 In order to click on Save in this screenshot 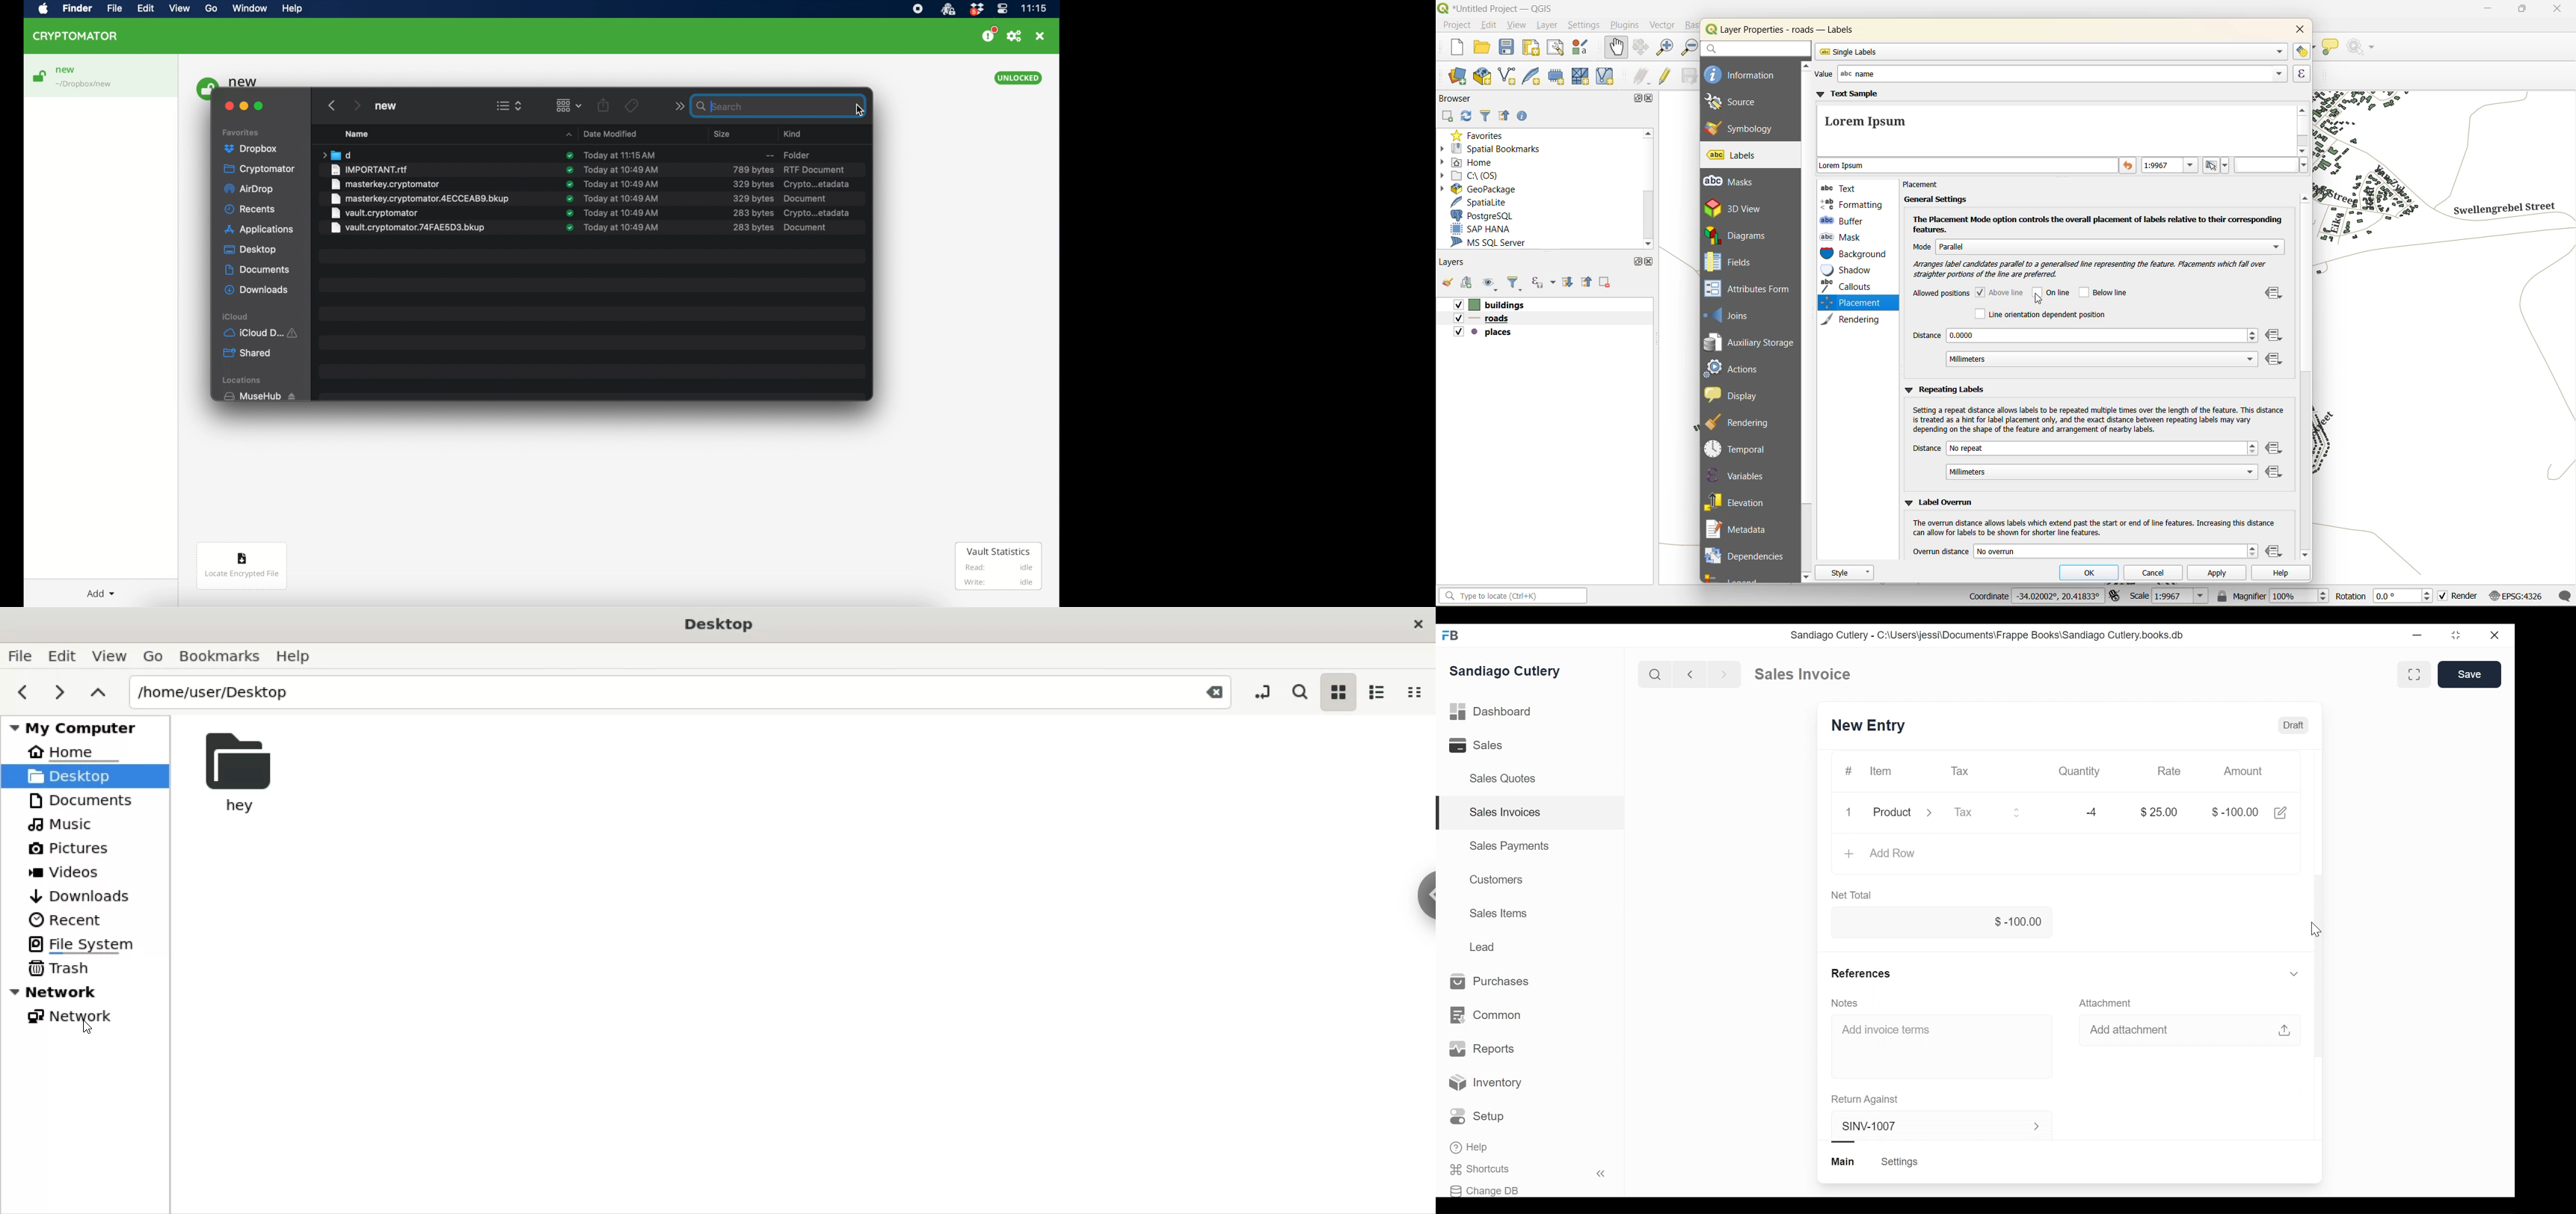, I will do `click(2470, 674)`.